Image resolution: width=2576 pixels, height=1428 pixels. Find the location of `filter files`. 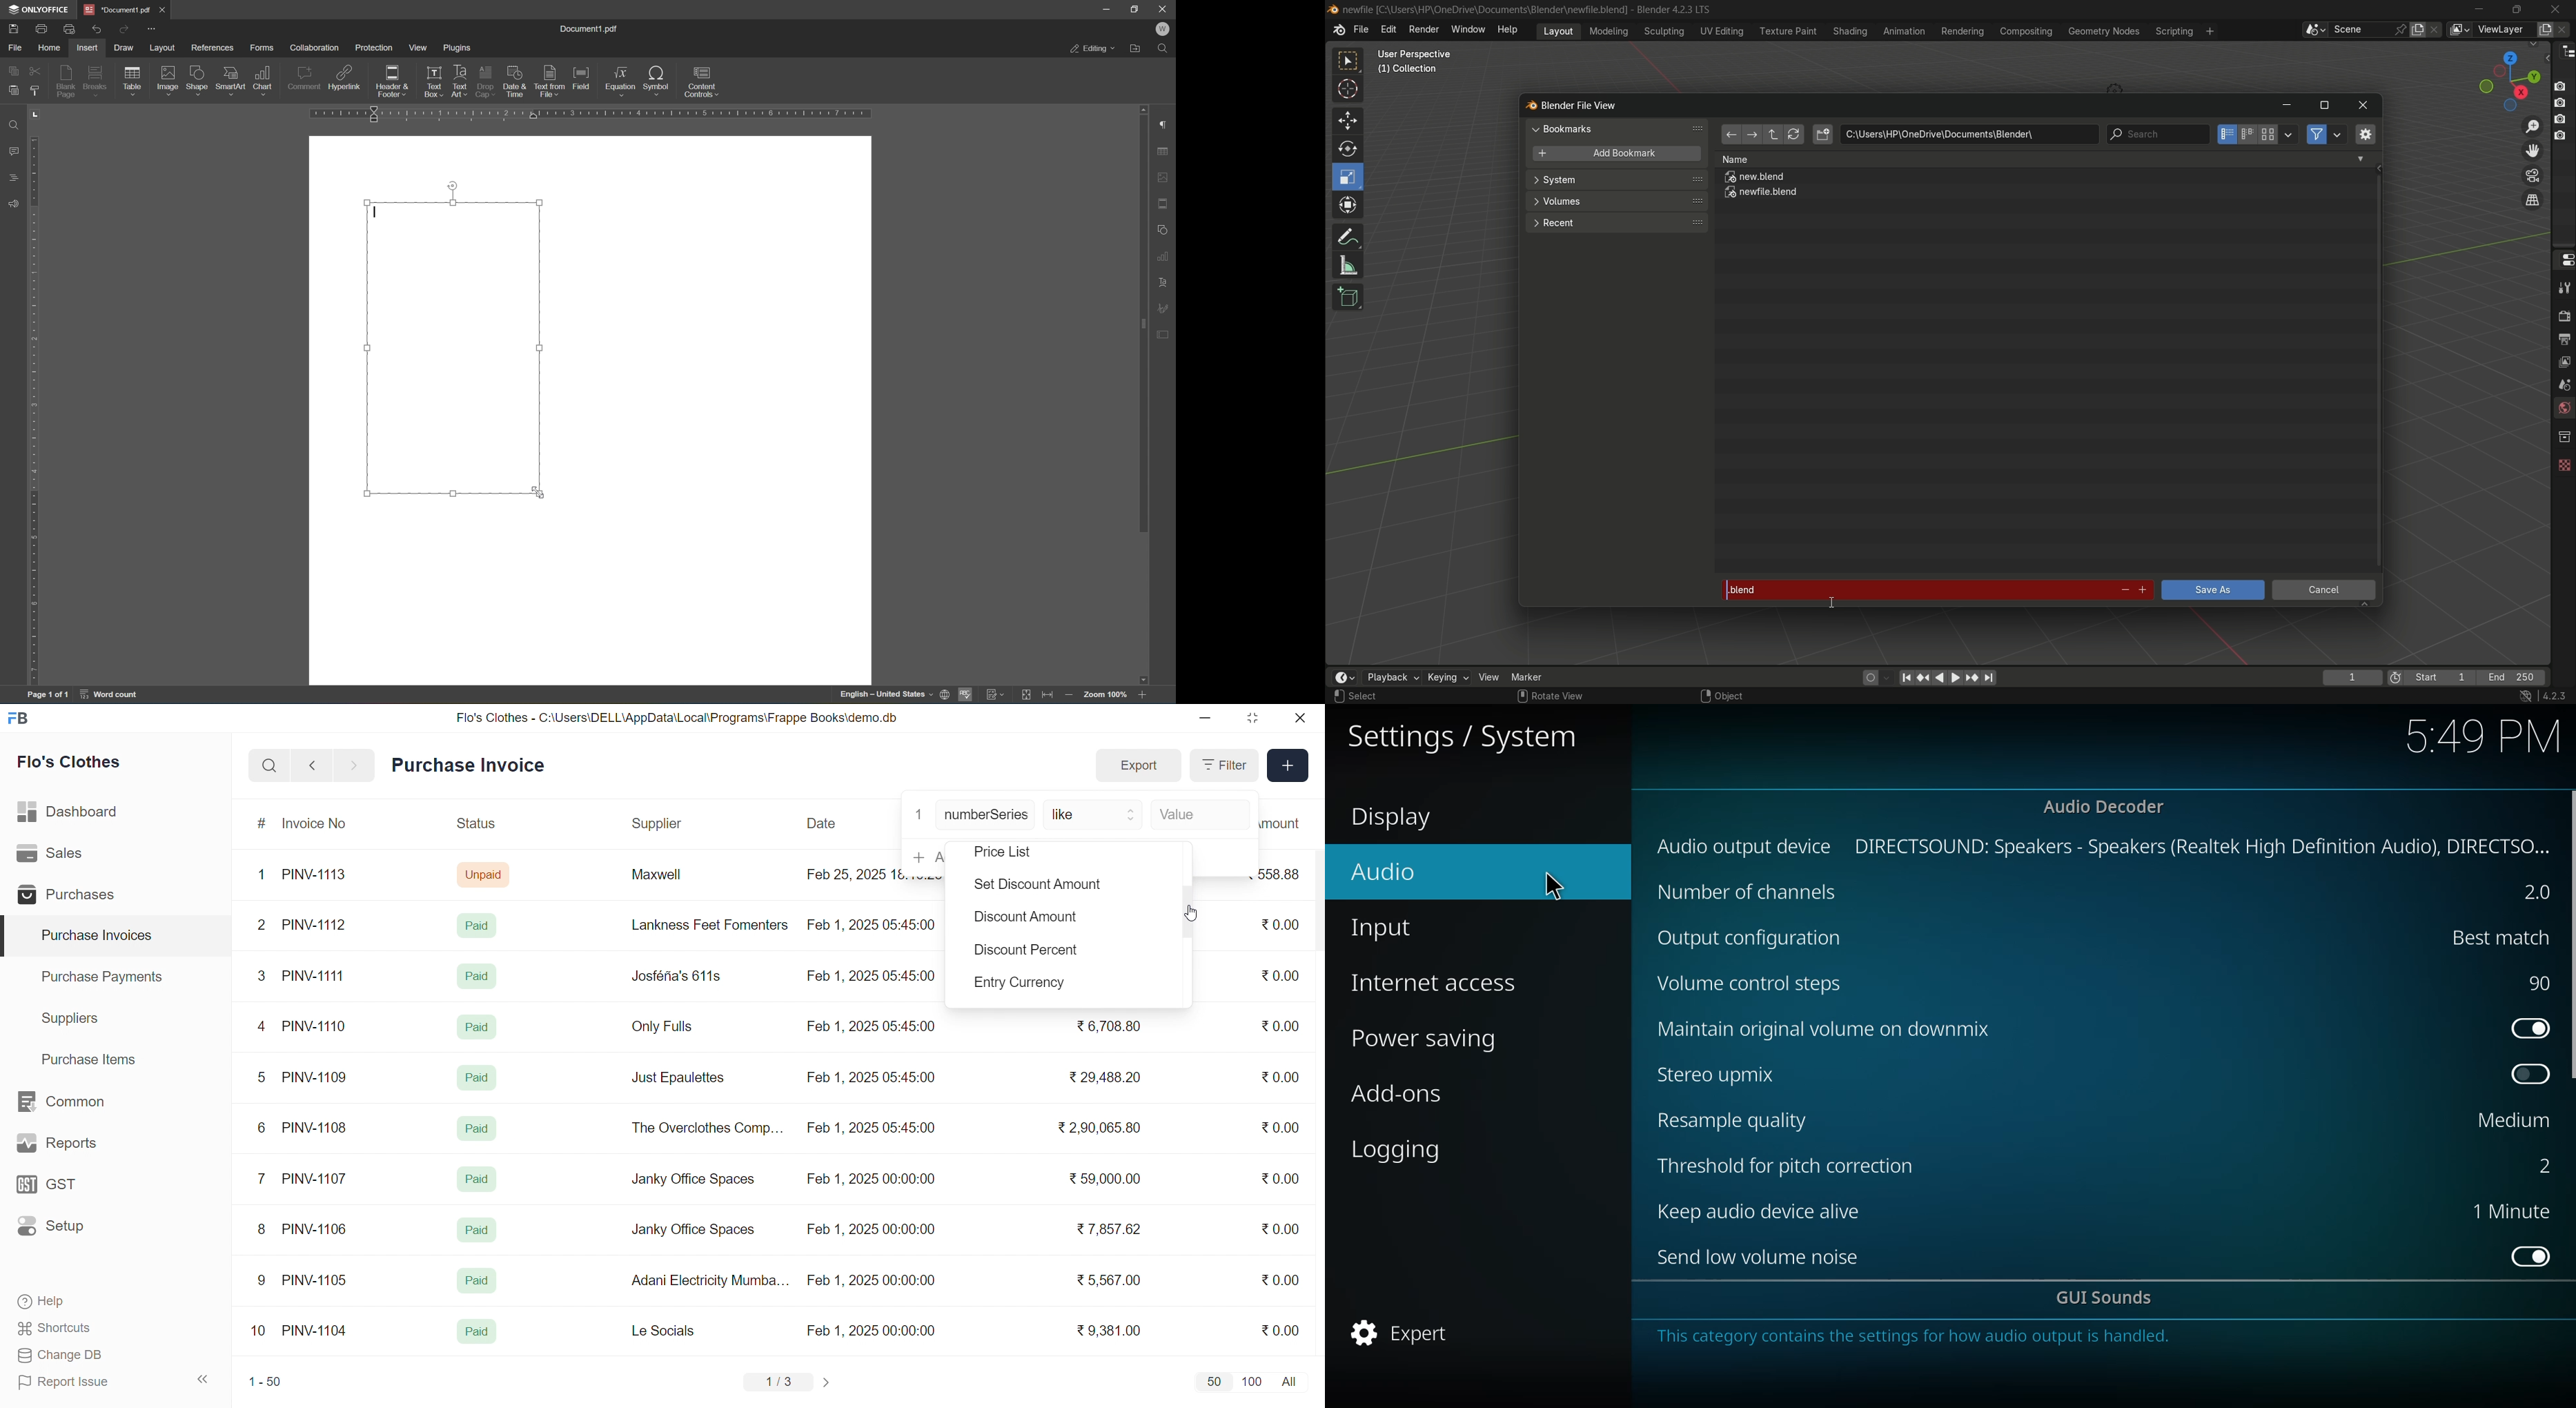

filter files is located at coordinates (2316, 134).